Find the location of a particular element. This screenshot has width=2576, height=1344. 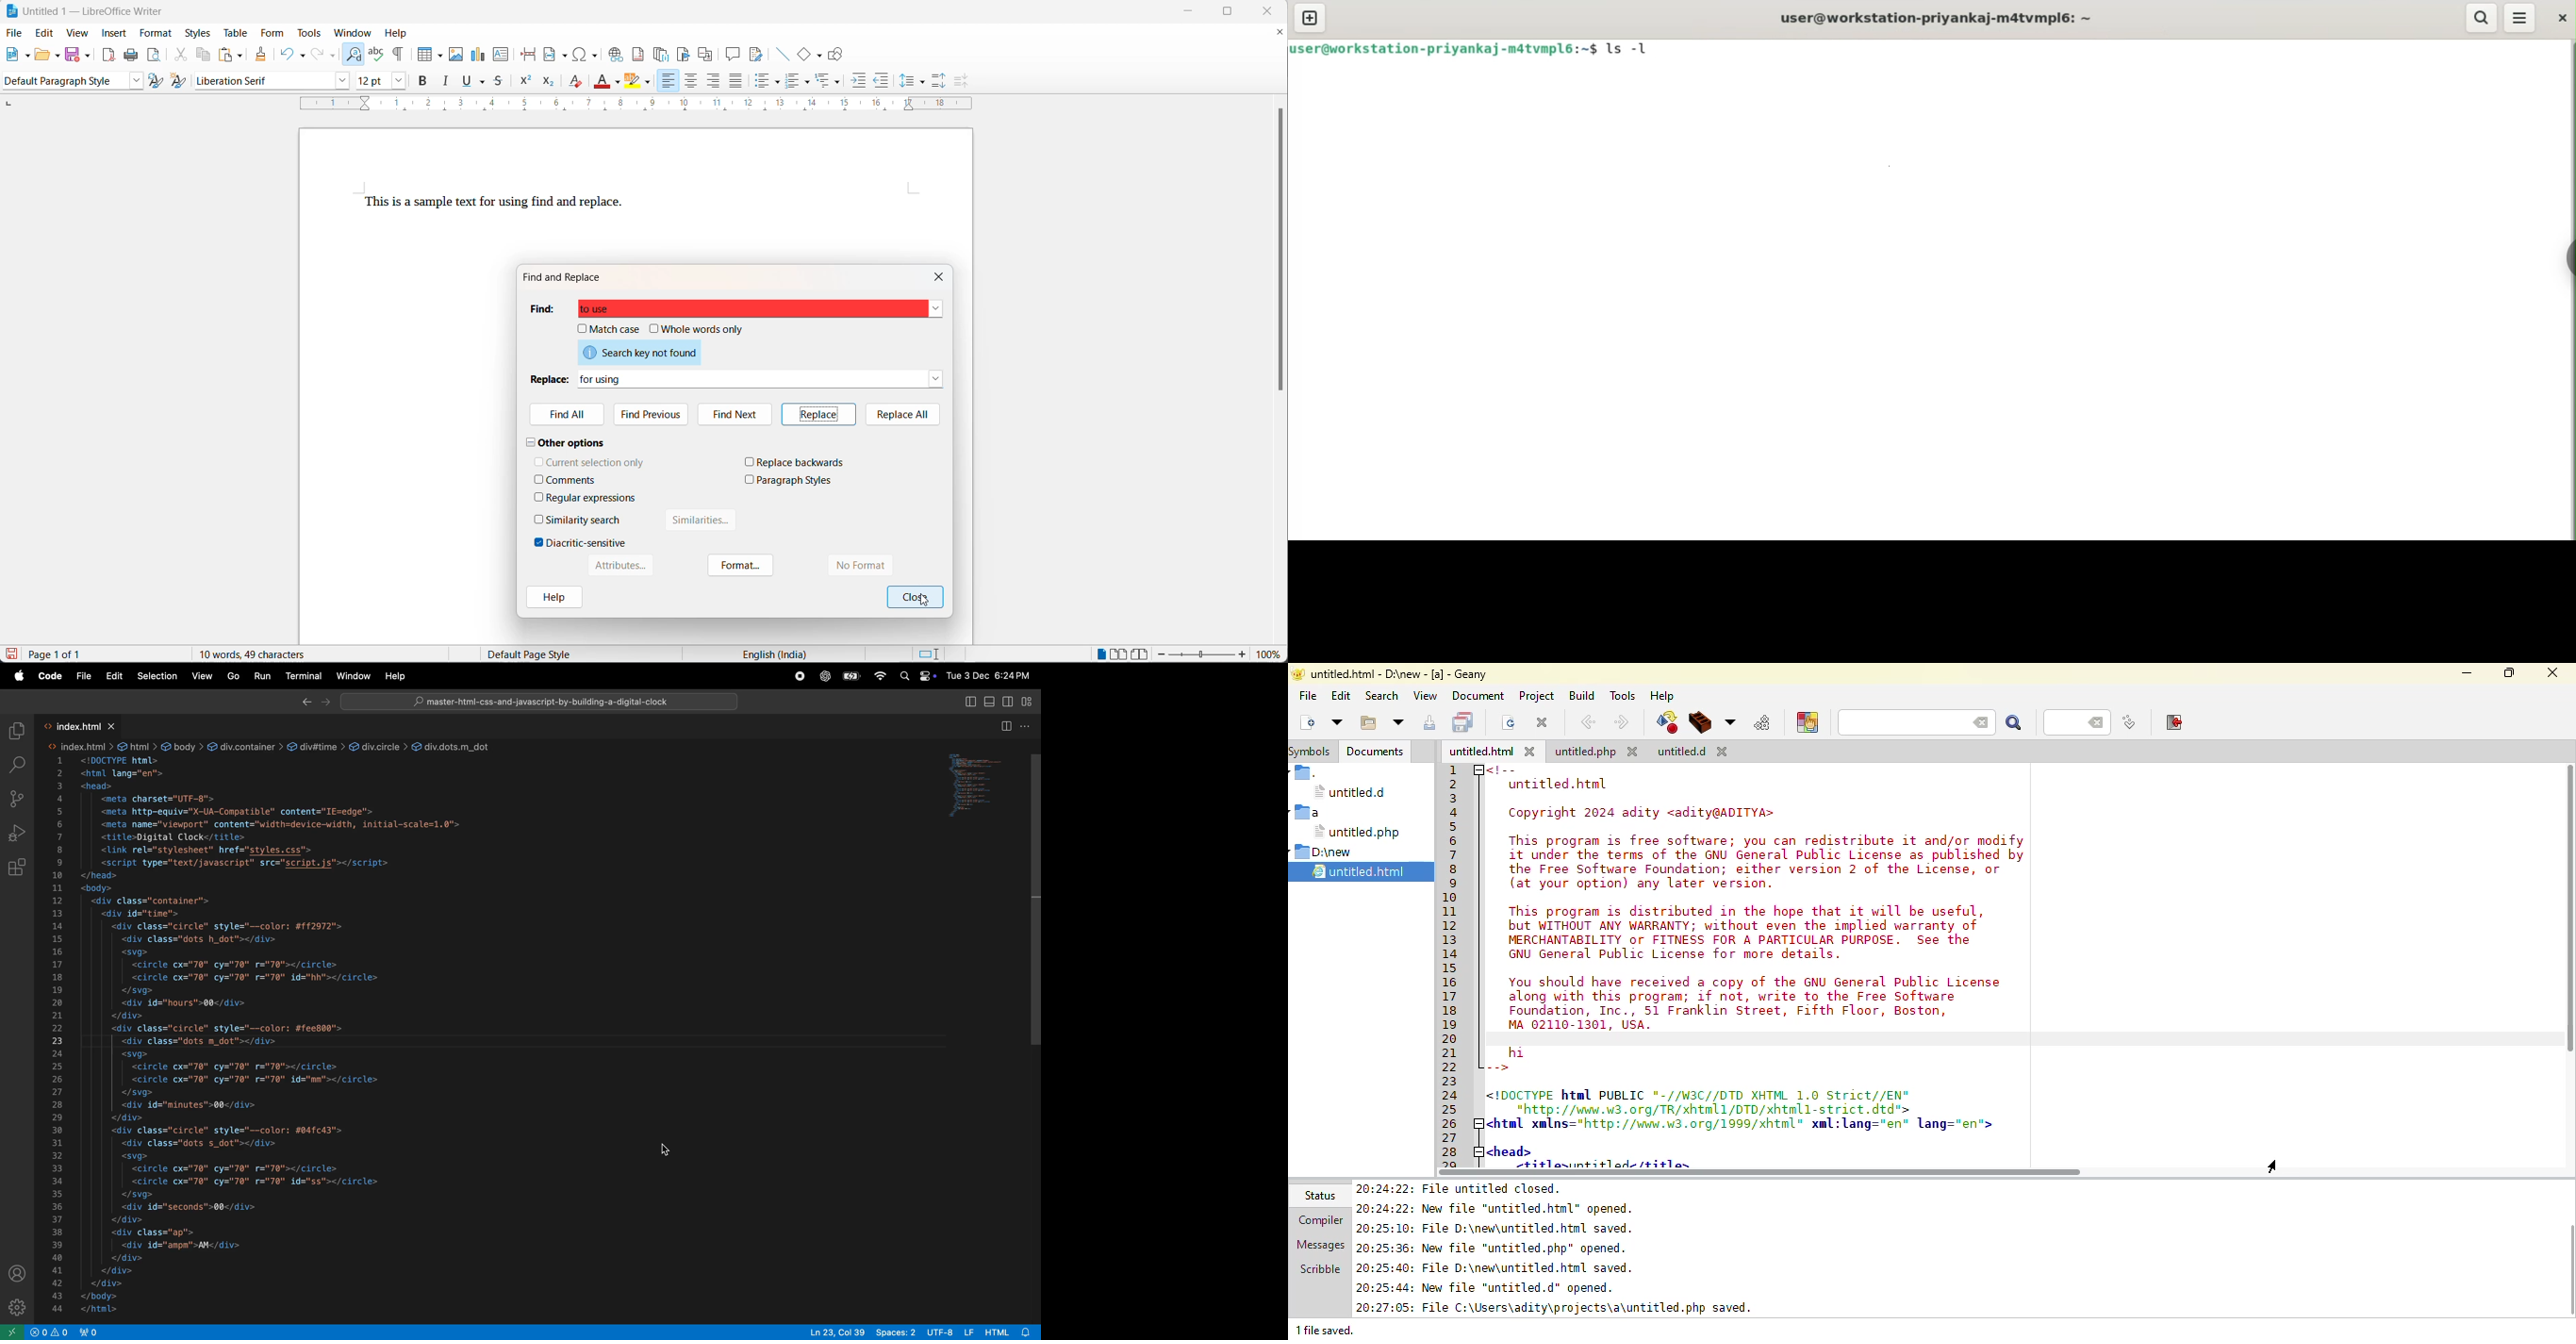

insert text is located at coordinates (502, 56).